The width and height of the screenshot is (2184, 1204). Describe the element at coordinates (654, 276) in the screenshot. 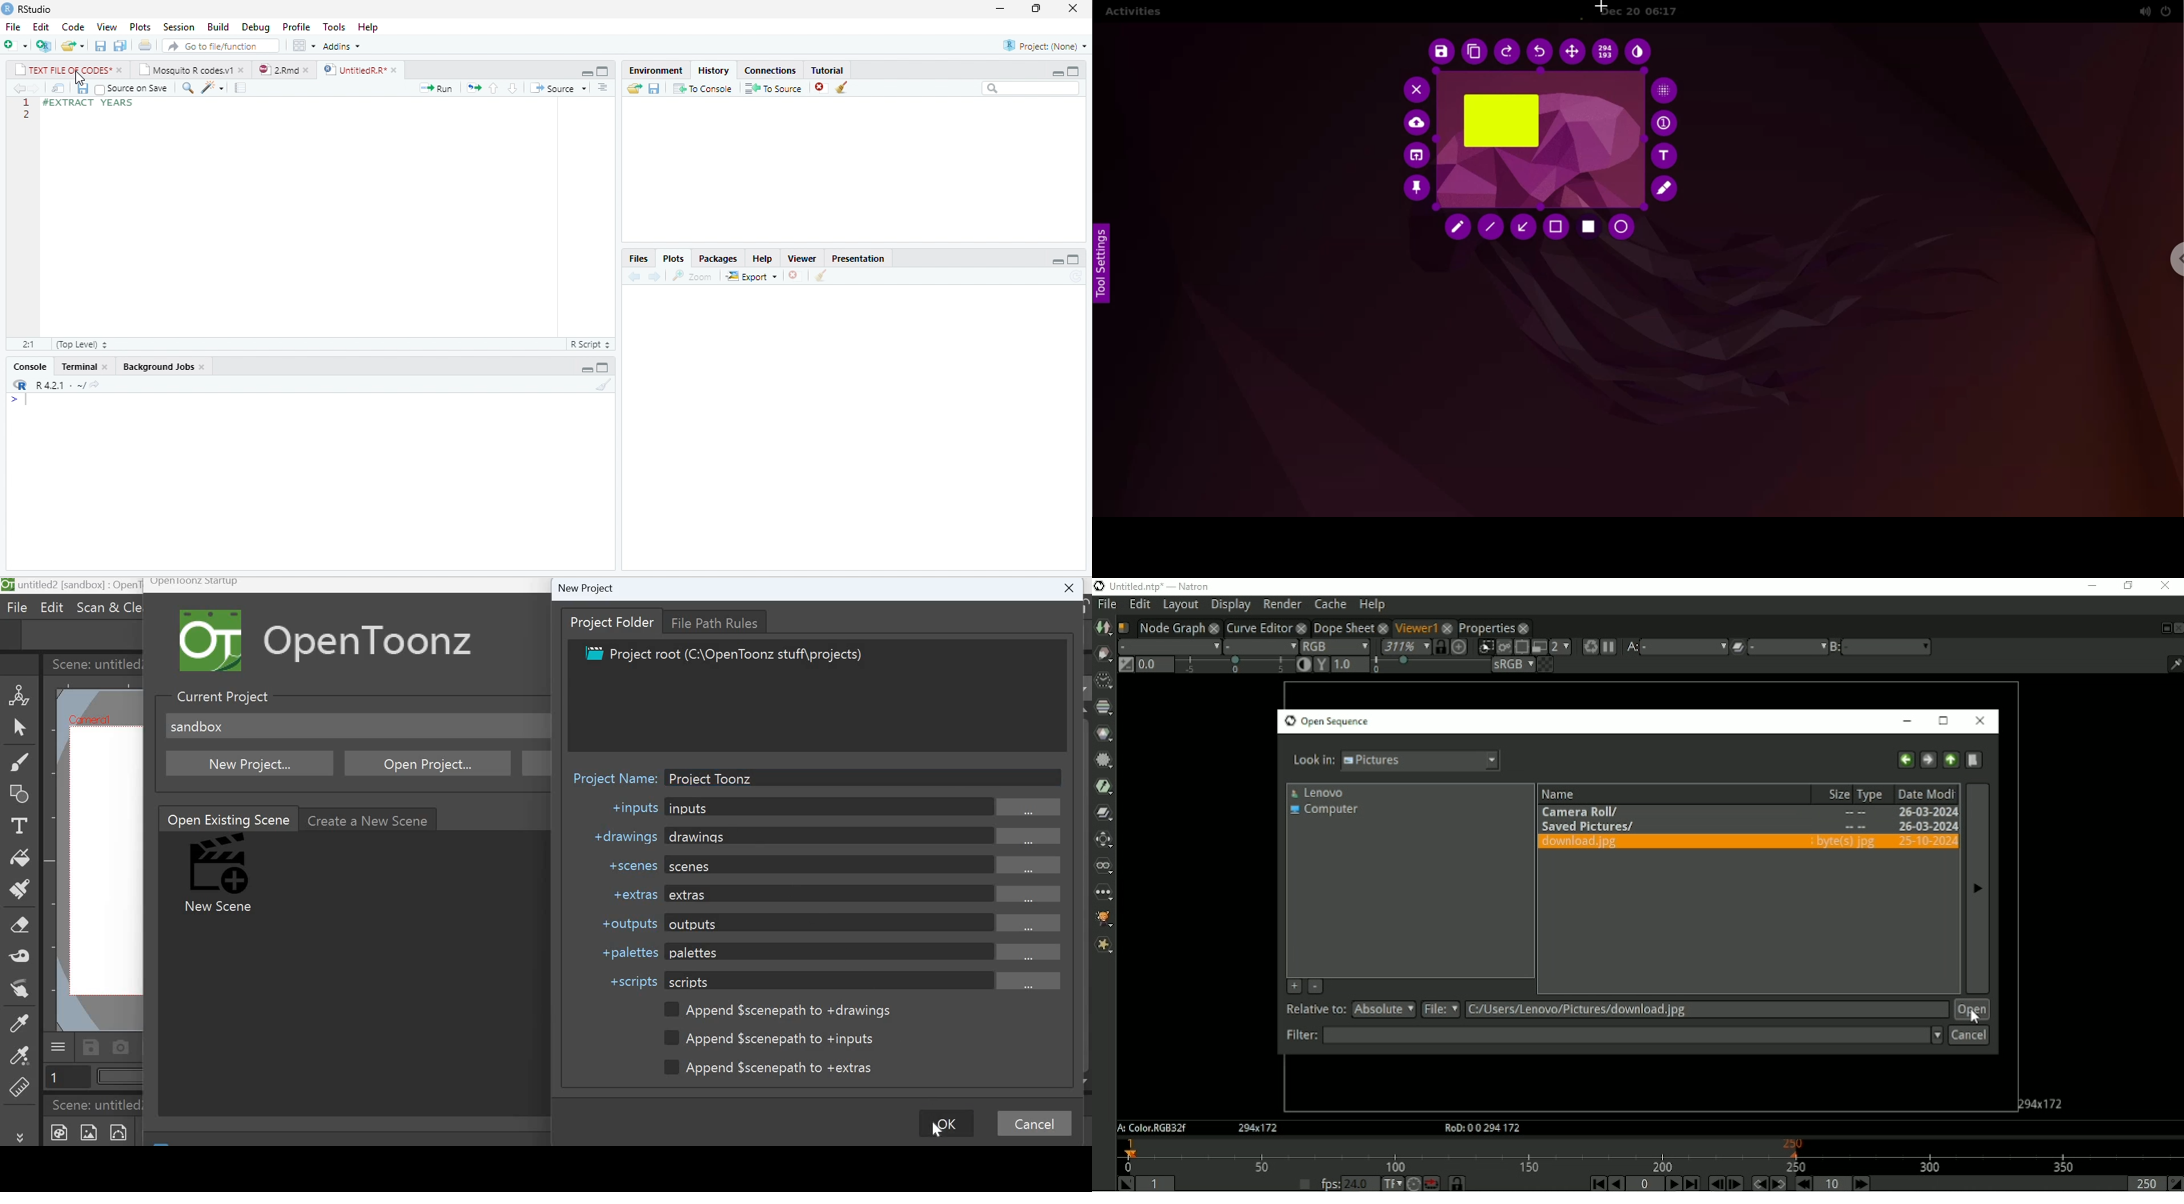

I see `forward` at that location.